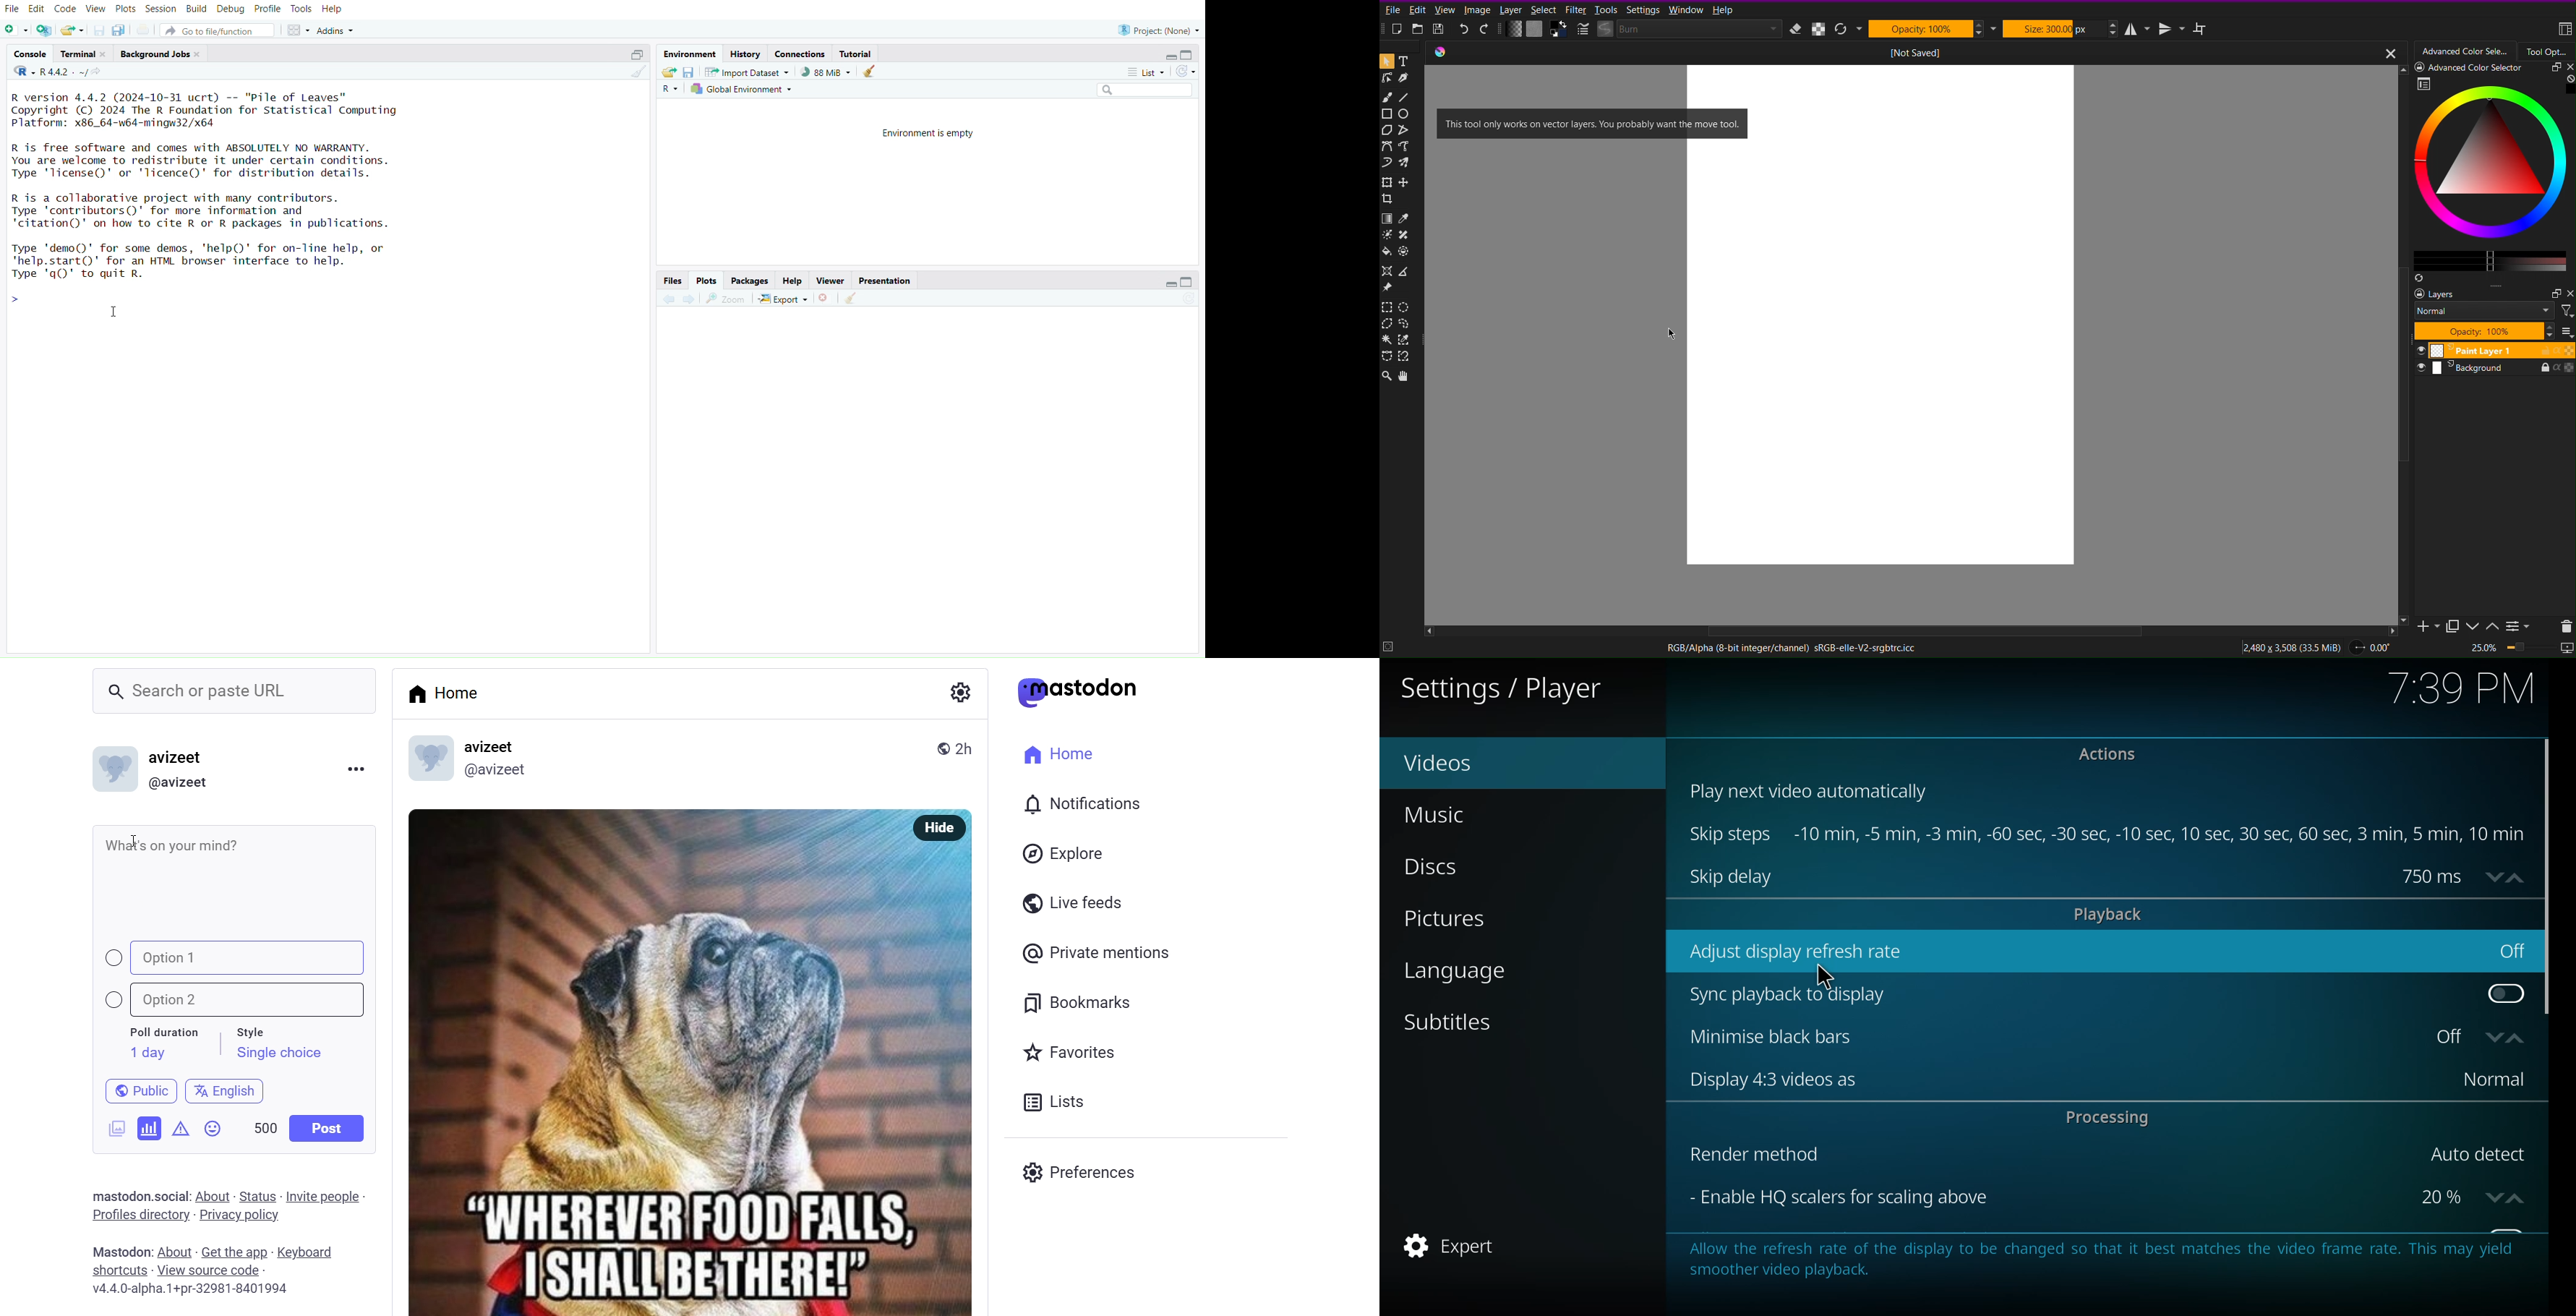  What do you see at coordinates (1607, 9) in the screenshot?
I see `Tools` at bounding box center [1607, 9].